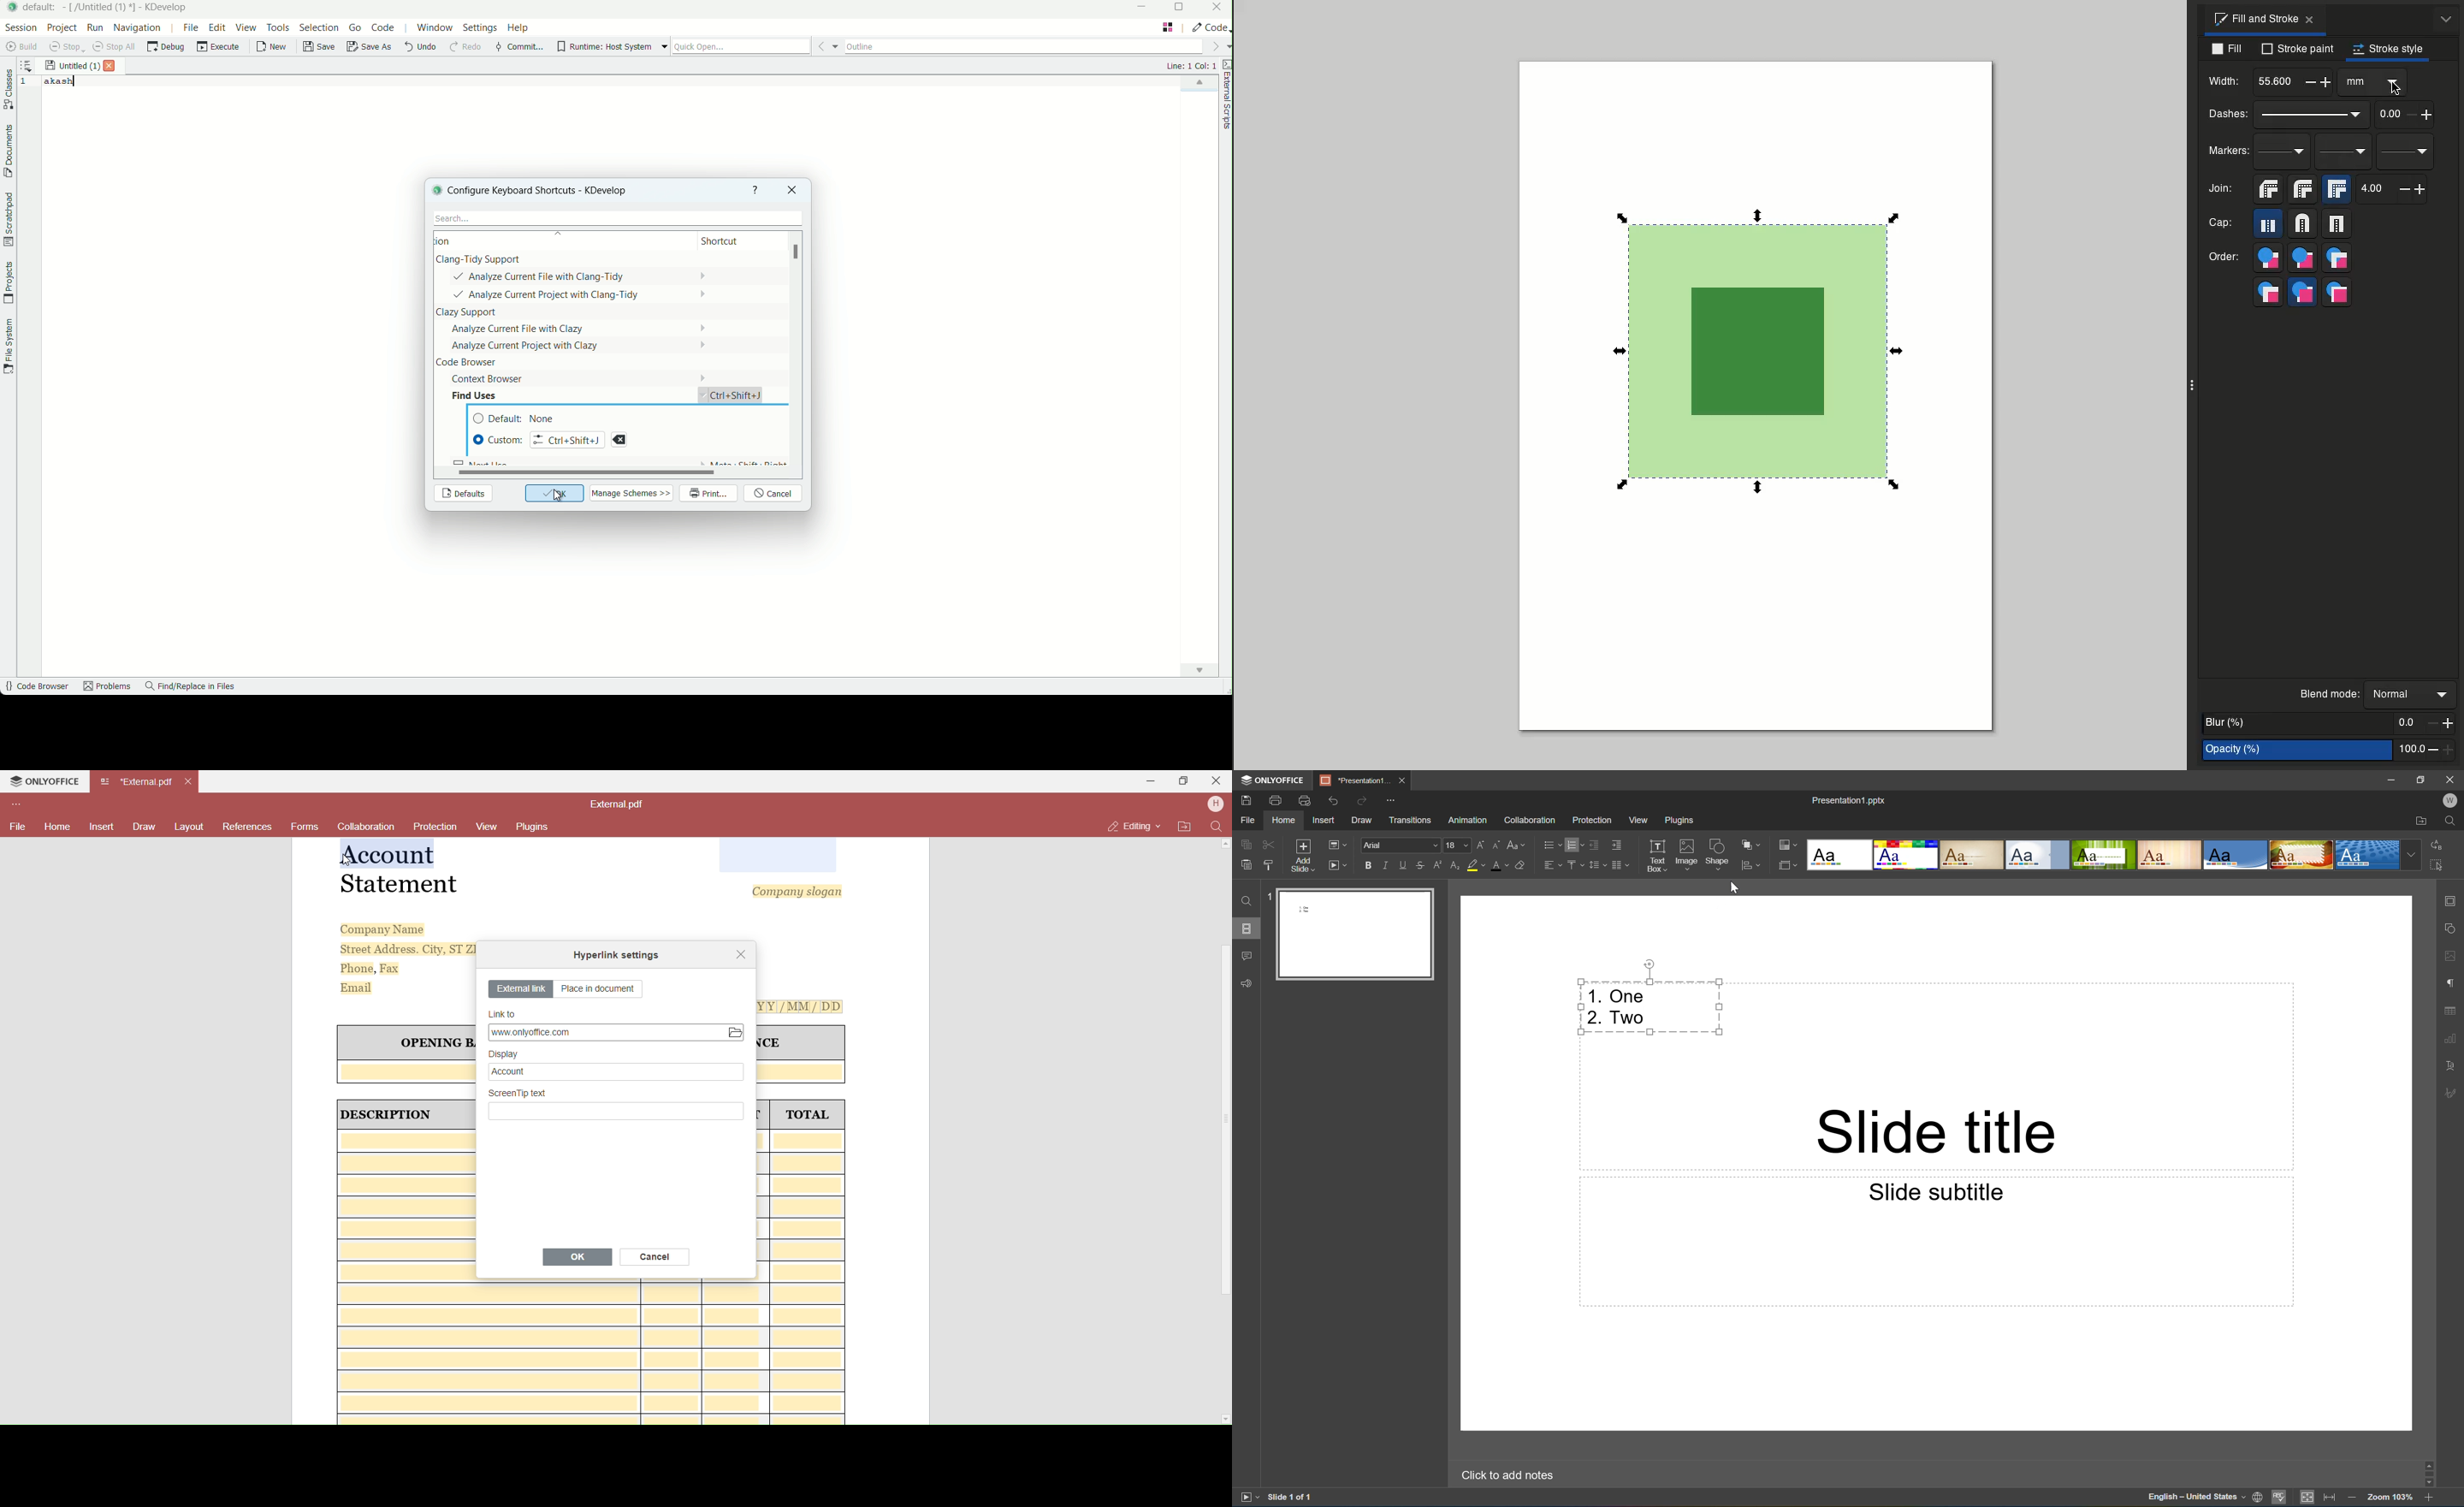 This screenshot has width=2464, height=1512. Describe the element at coordinates (1245, 929) in the screenshot. I see `Slides` at that location.